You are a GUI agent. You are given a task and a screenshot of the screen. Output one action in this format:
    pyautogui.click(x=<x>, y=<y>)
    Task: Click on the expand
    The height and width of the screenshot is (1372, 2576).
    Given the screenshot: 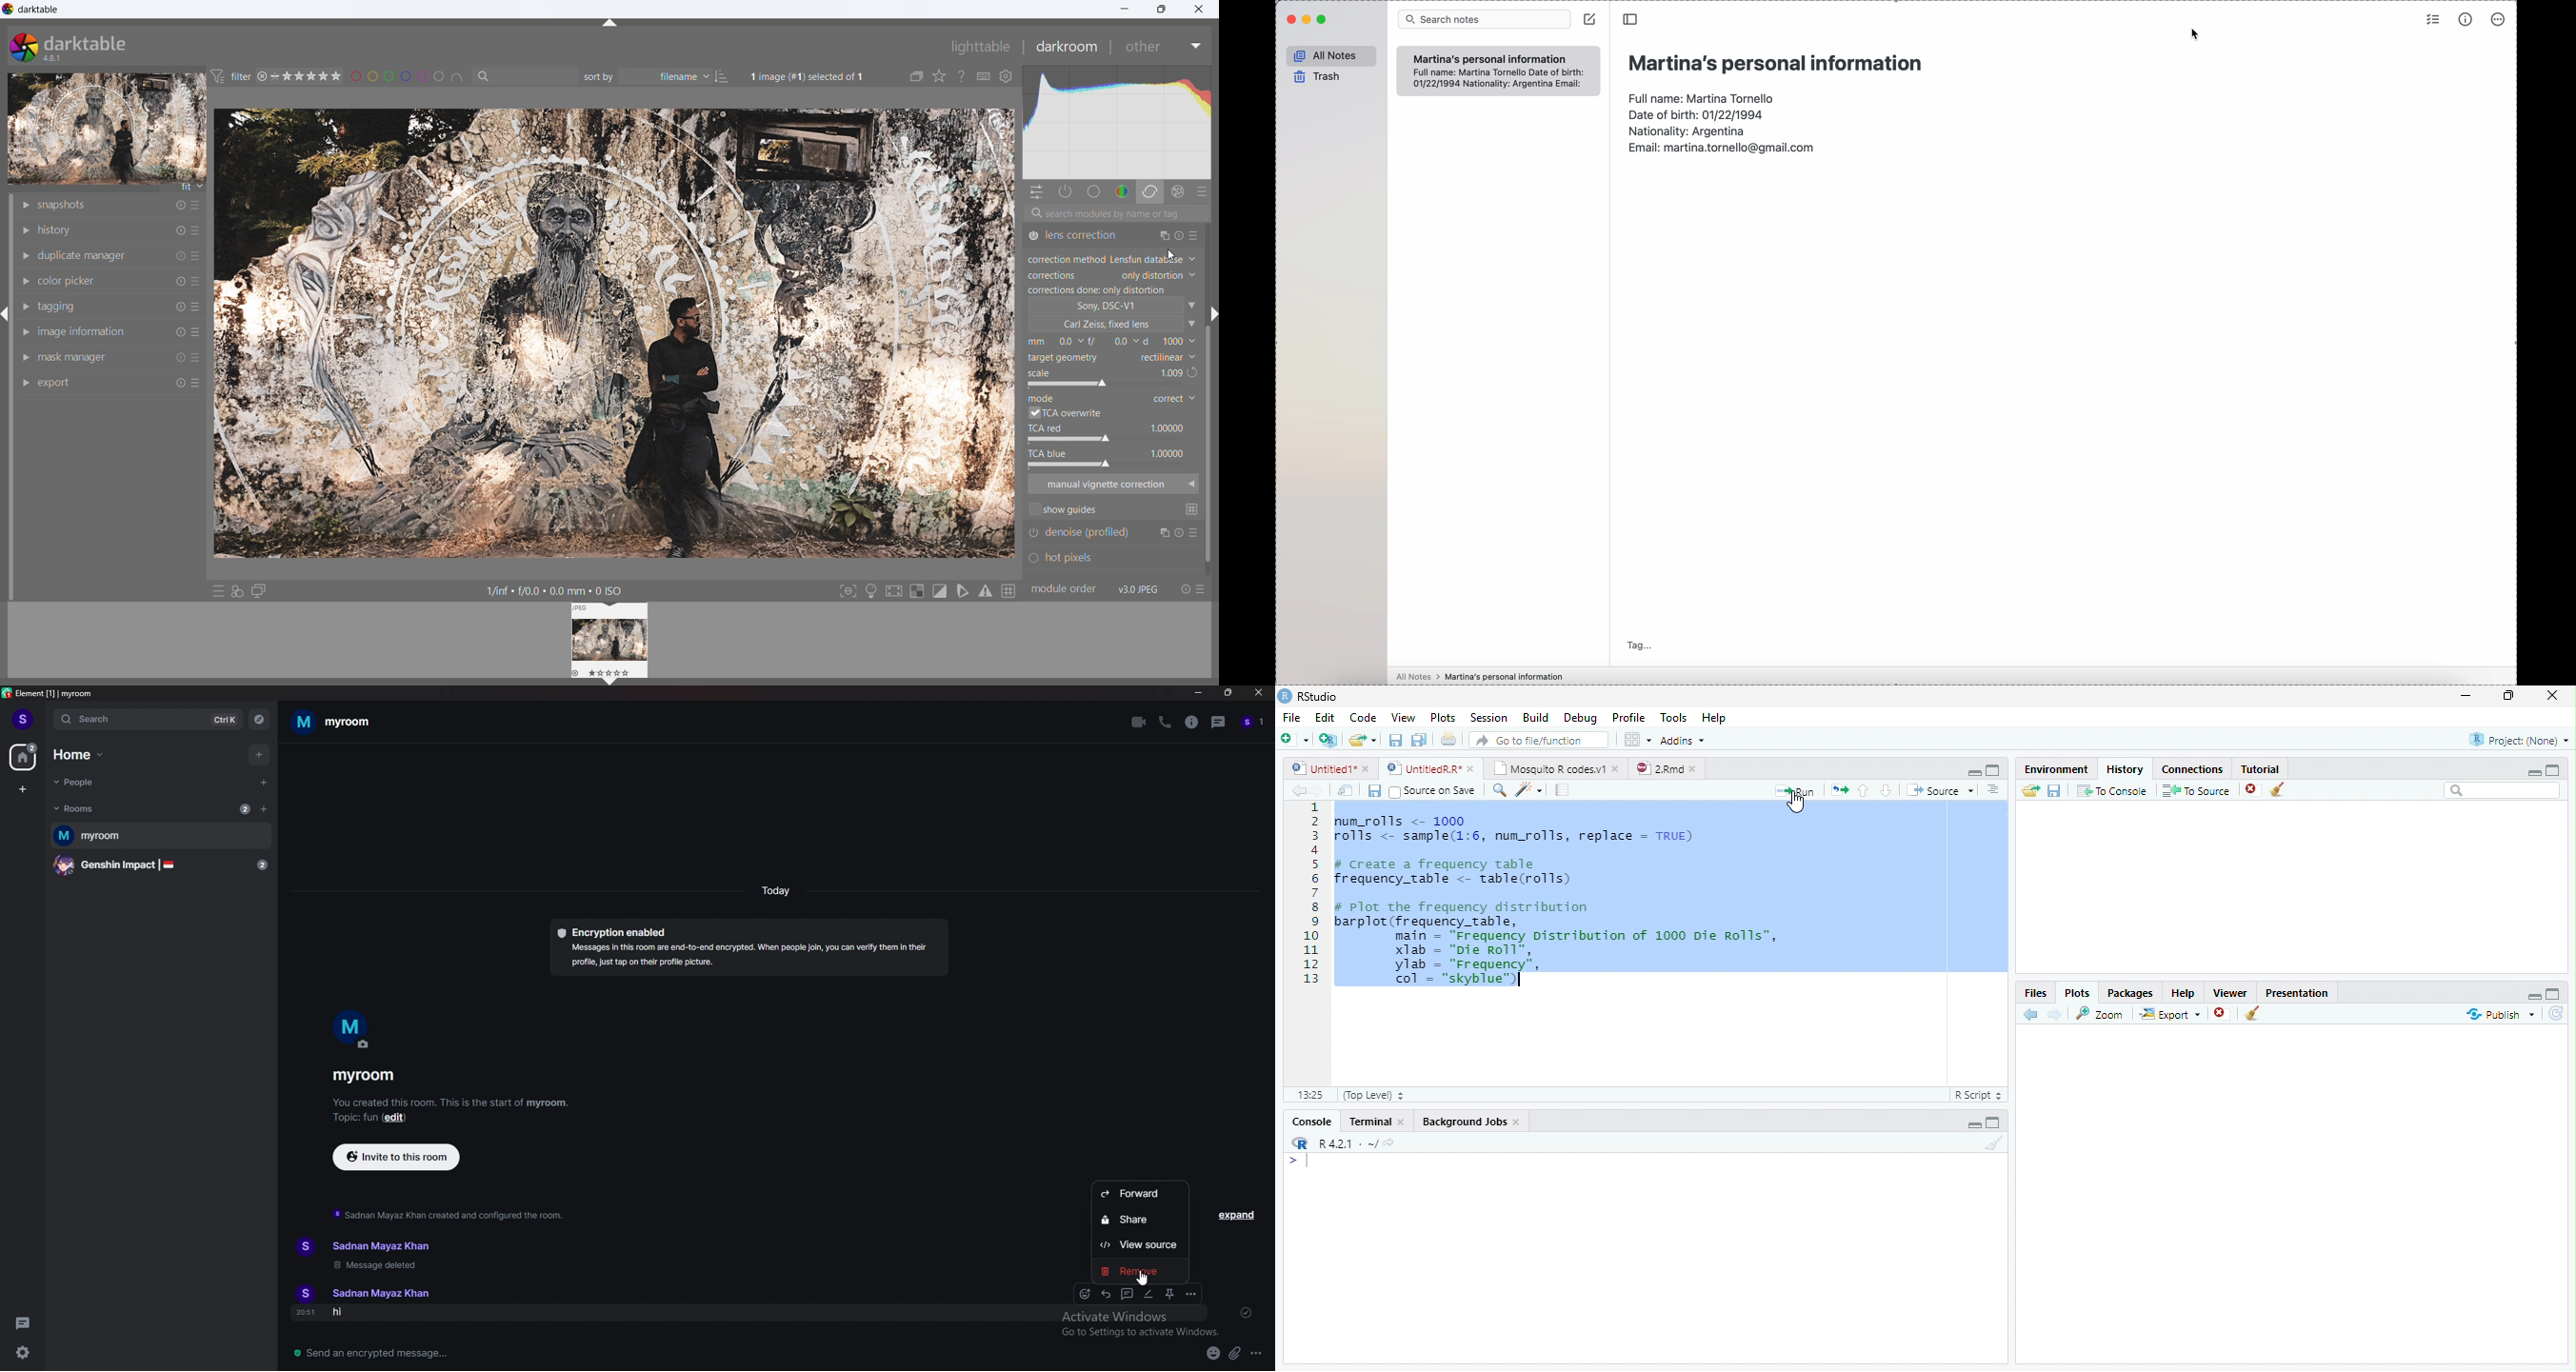 What is the action you would take?
    pyautogui.click(x=1238, y=1215)
    